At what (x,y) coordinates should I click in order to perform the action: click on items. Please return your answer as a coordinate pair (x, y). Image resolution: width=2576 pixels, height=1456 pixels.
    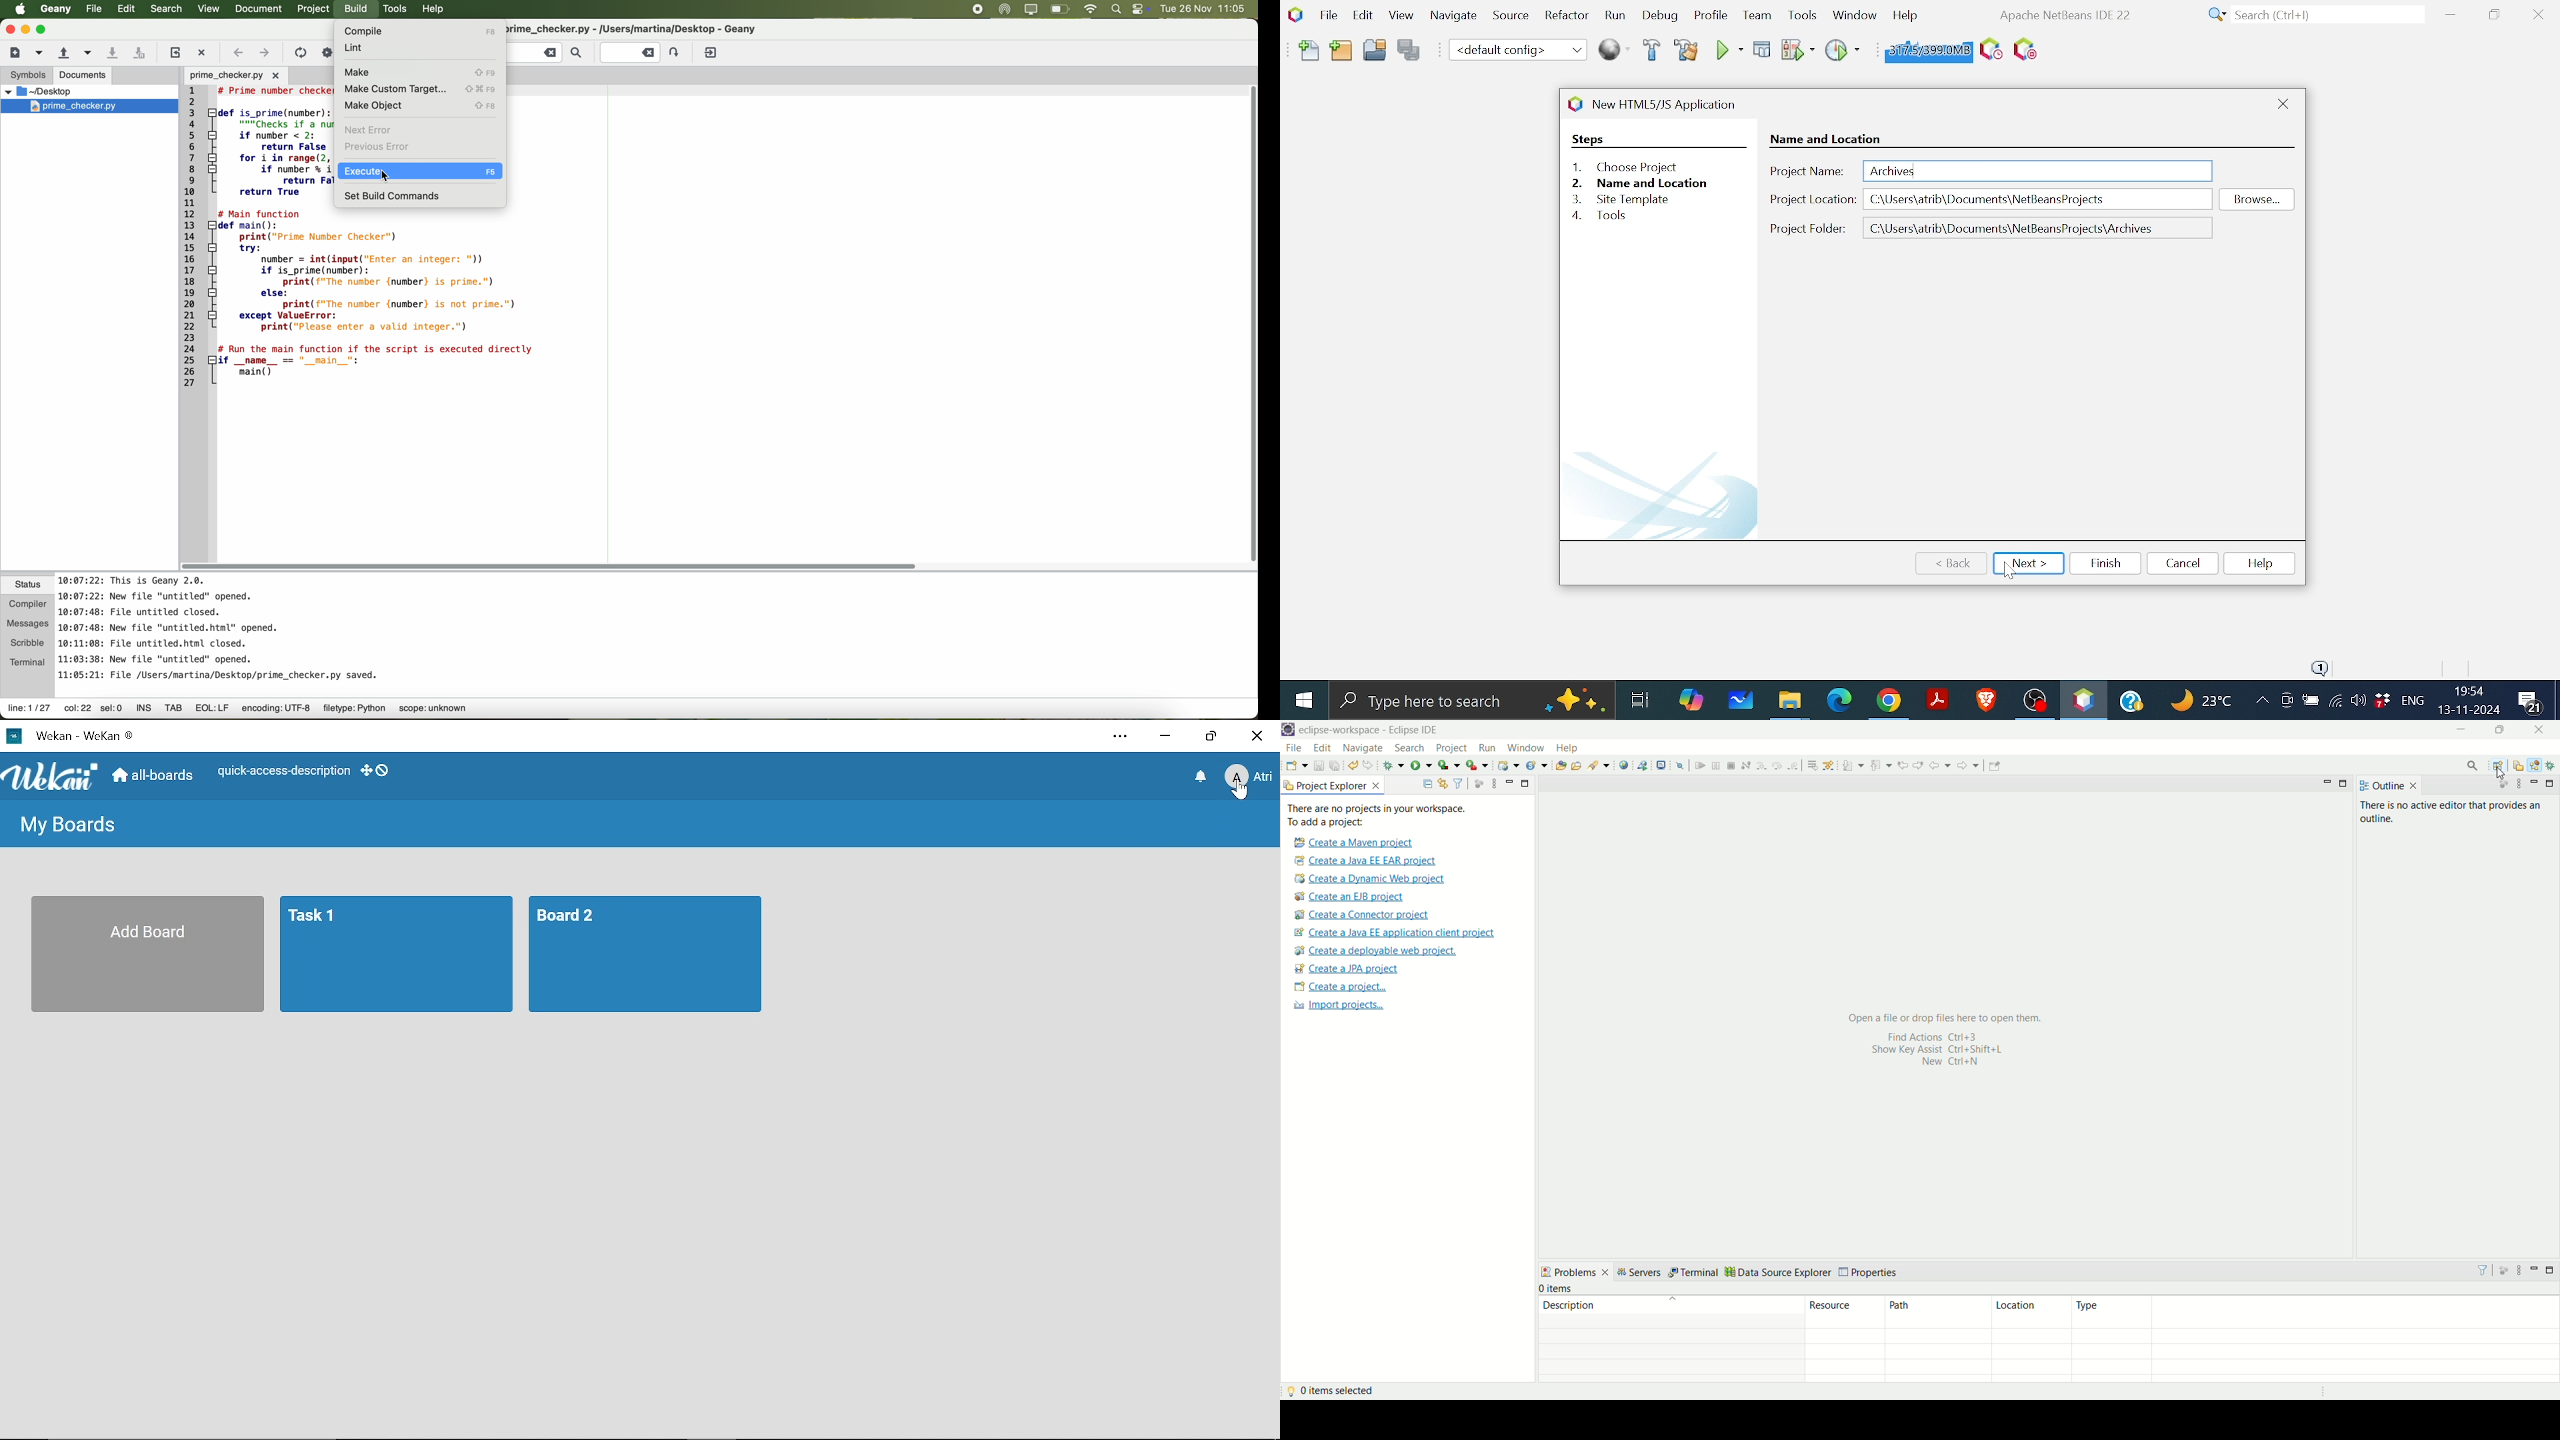
    Looking at the image, I should click on (1559, 1287).